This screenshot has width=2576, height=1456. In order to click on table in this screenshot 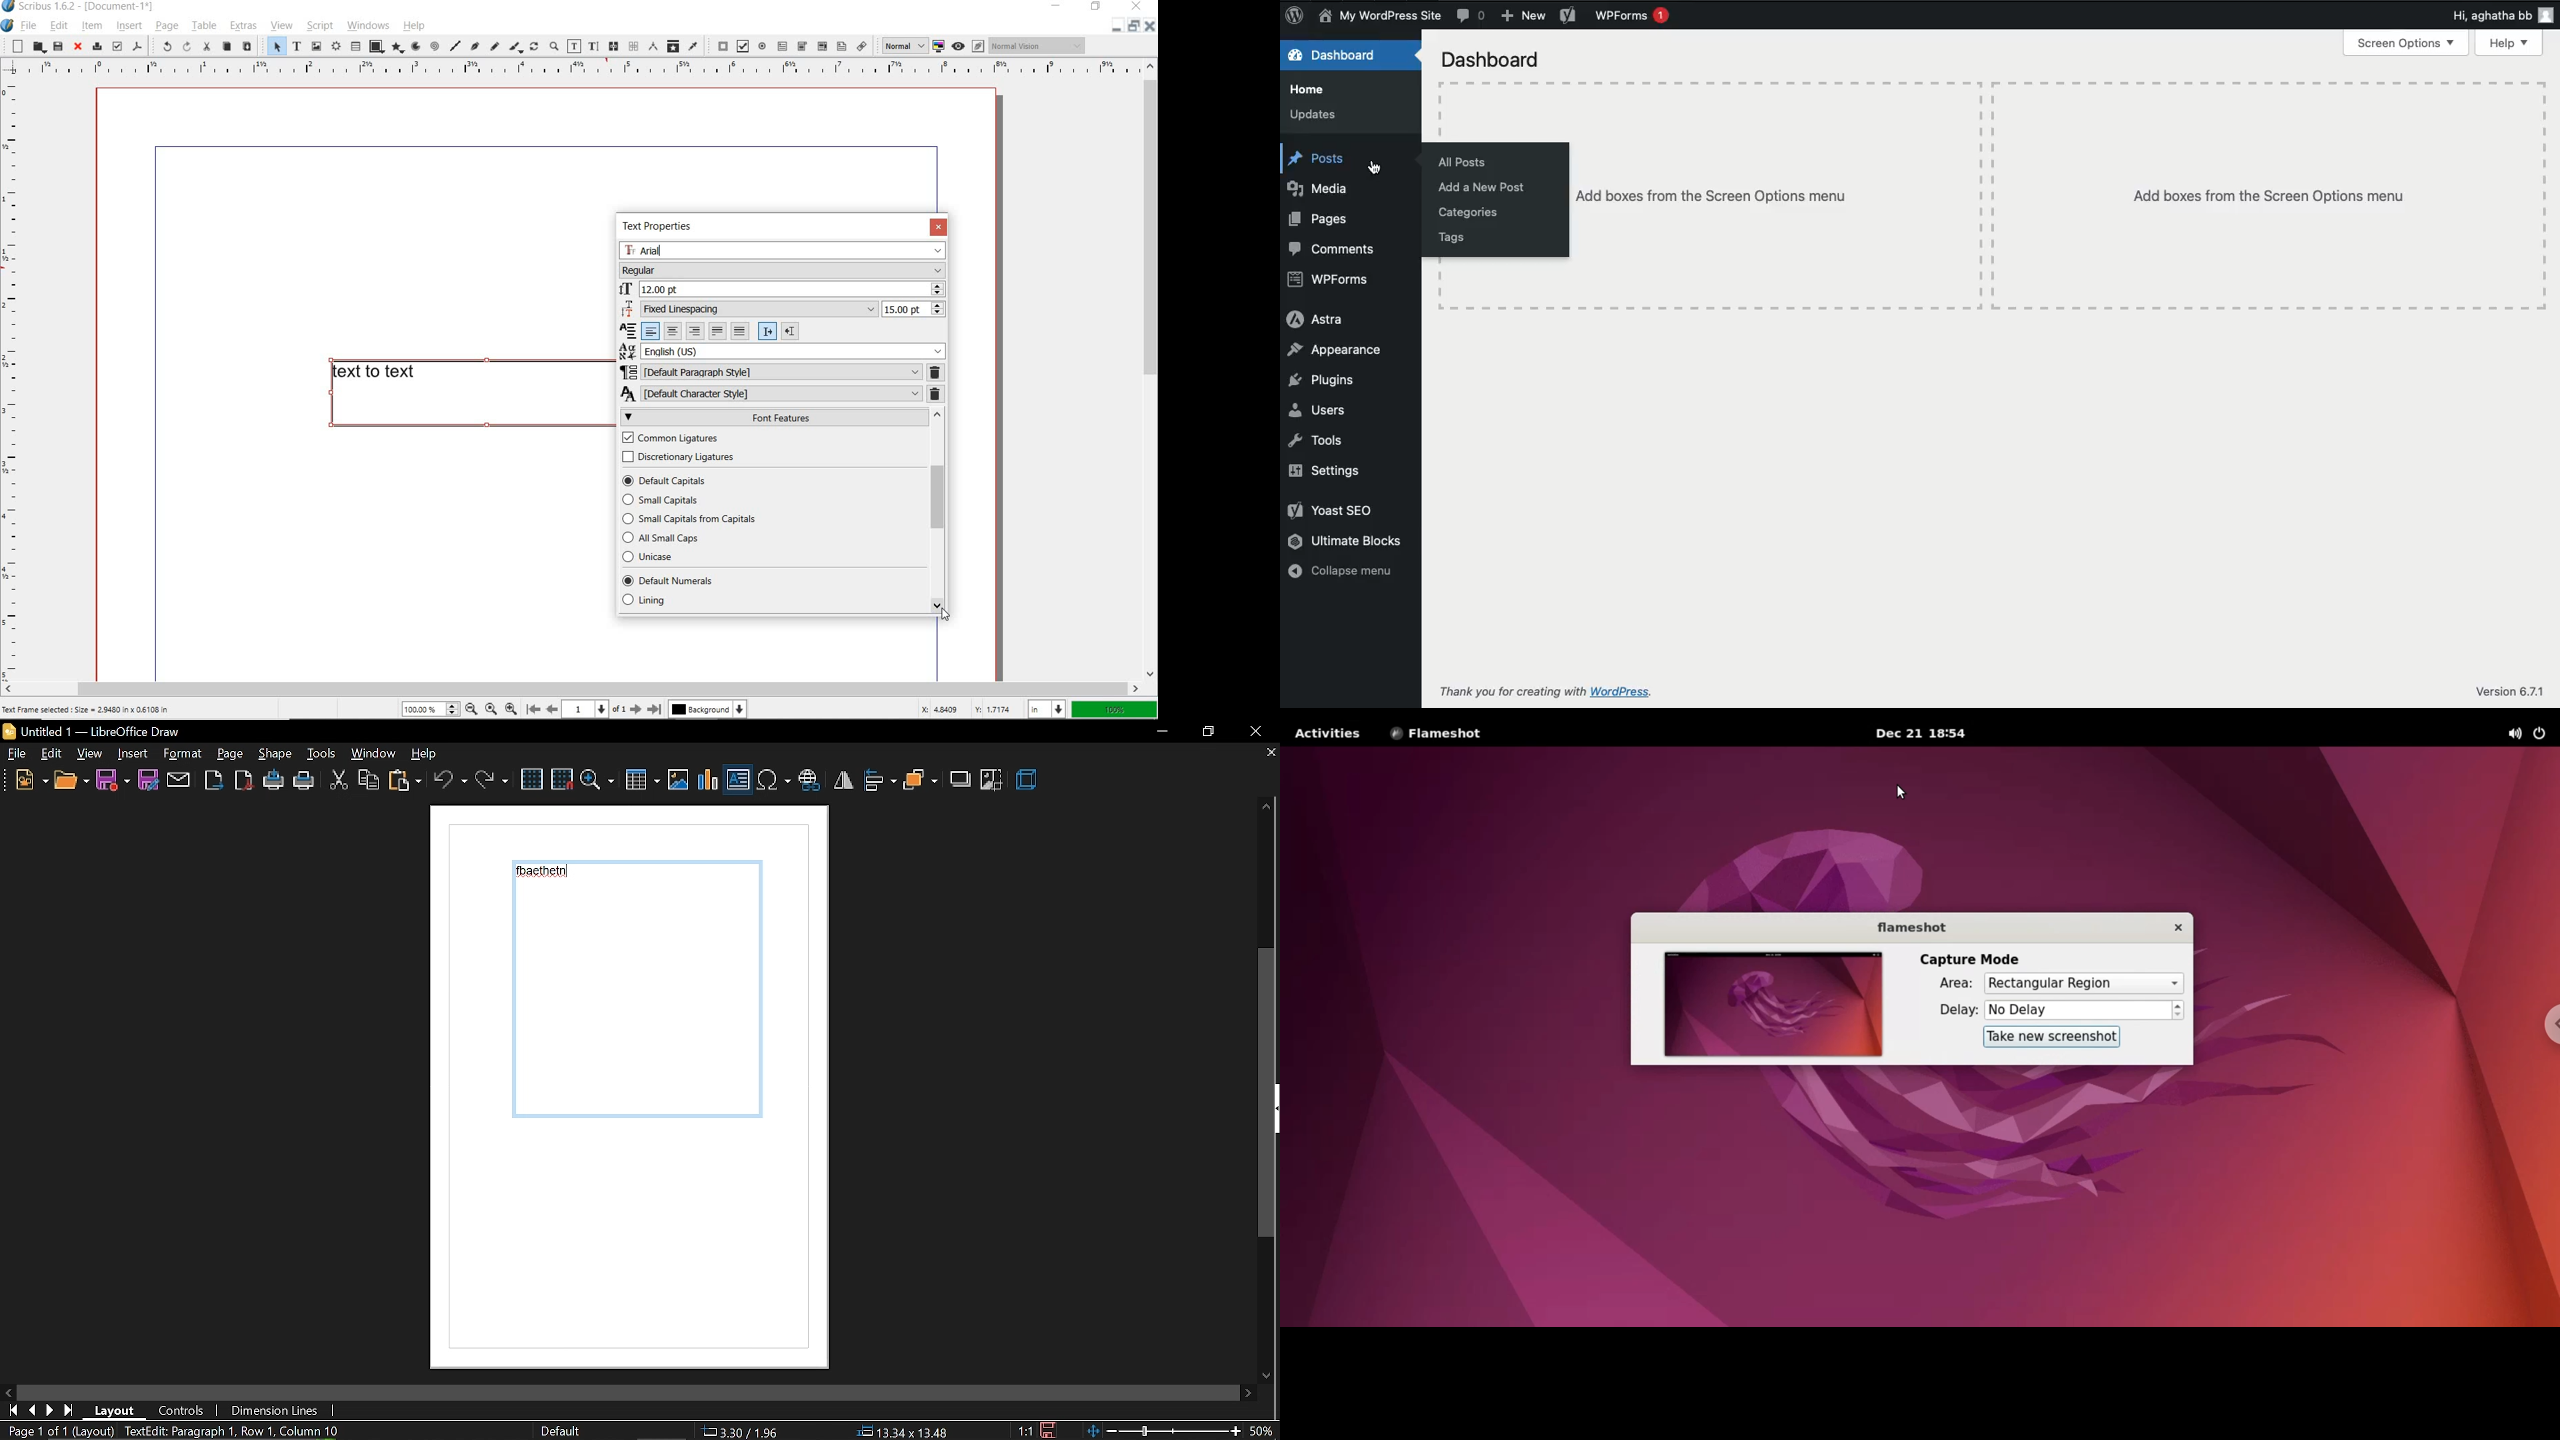, I will do `click(203, 27)`.